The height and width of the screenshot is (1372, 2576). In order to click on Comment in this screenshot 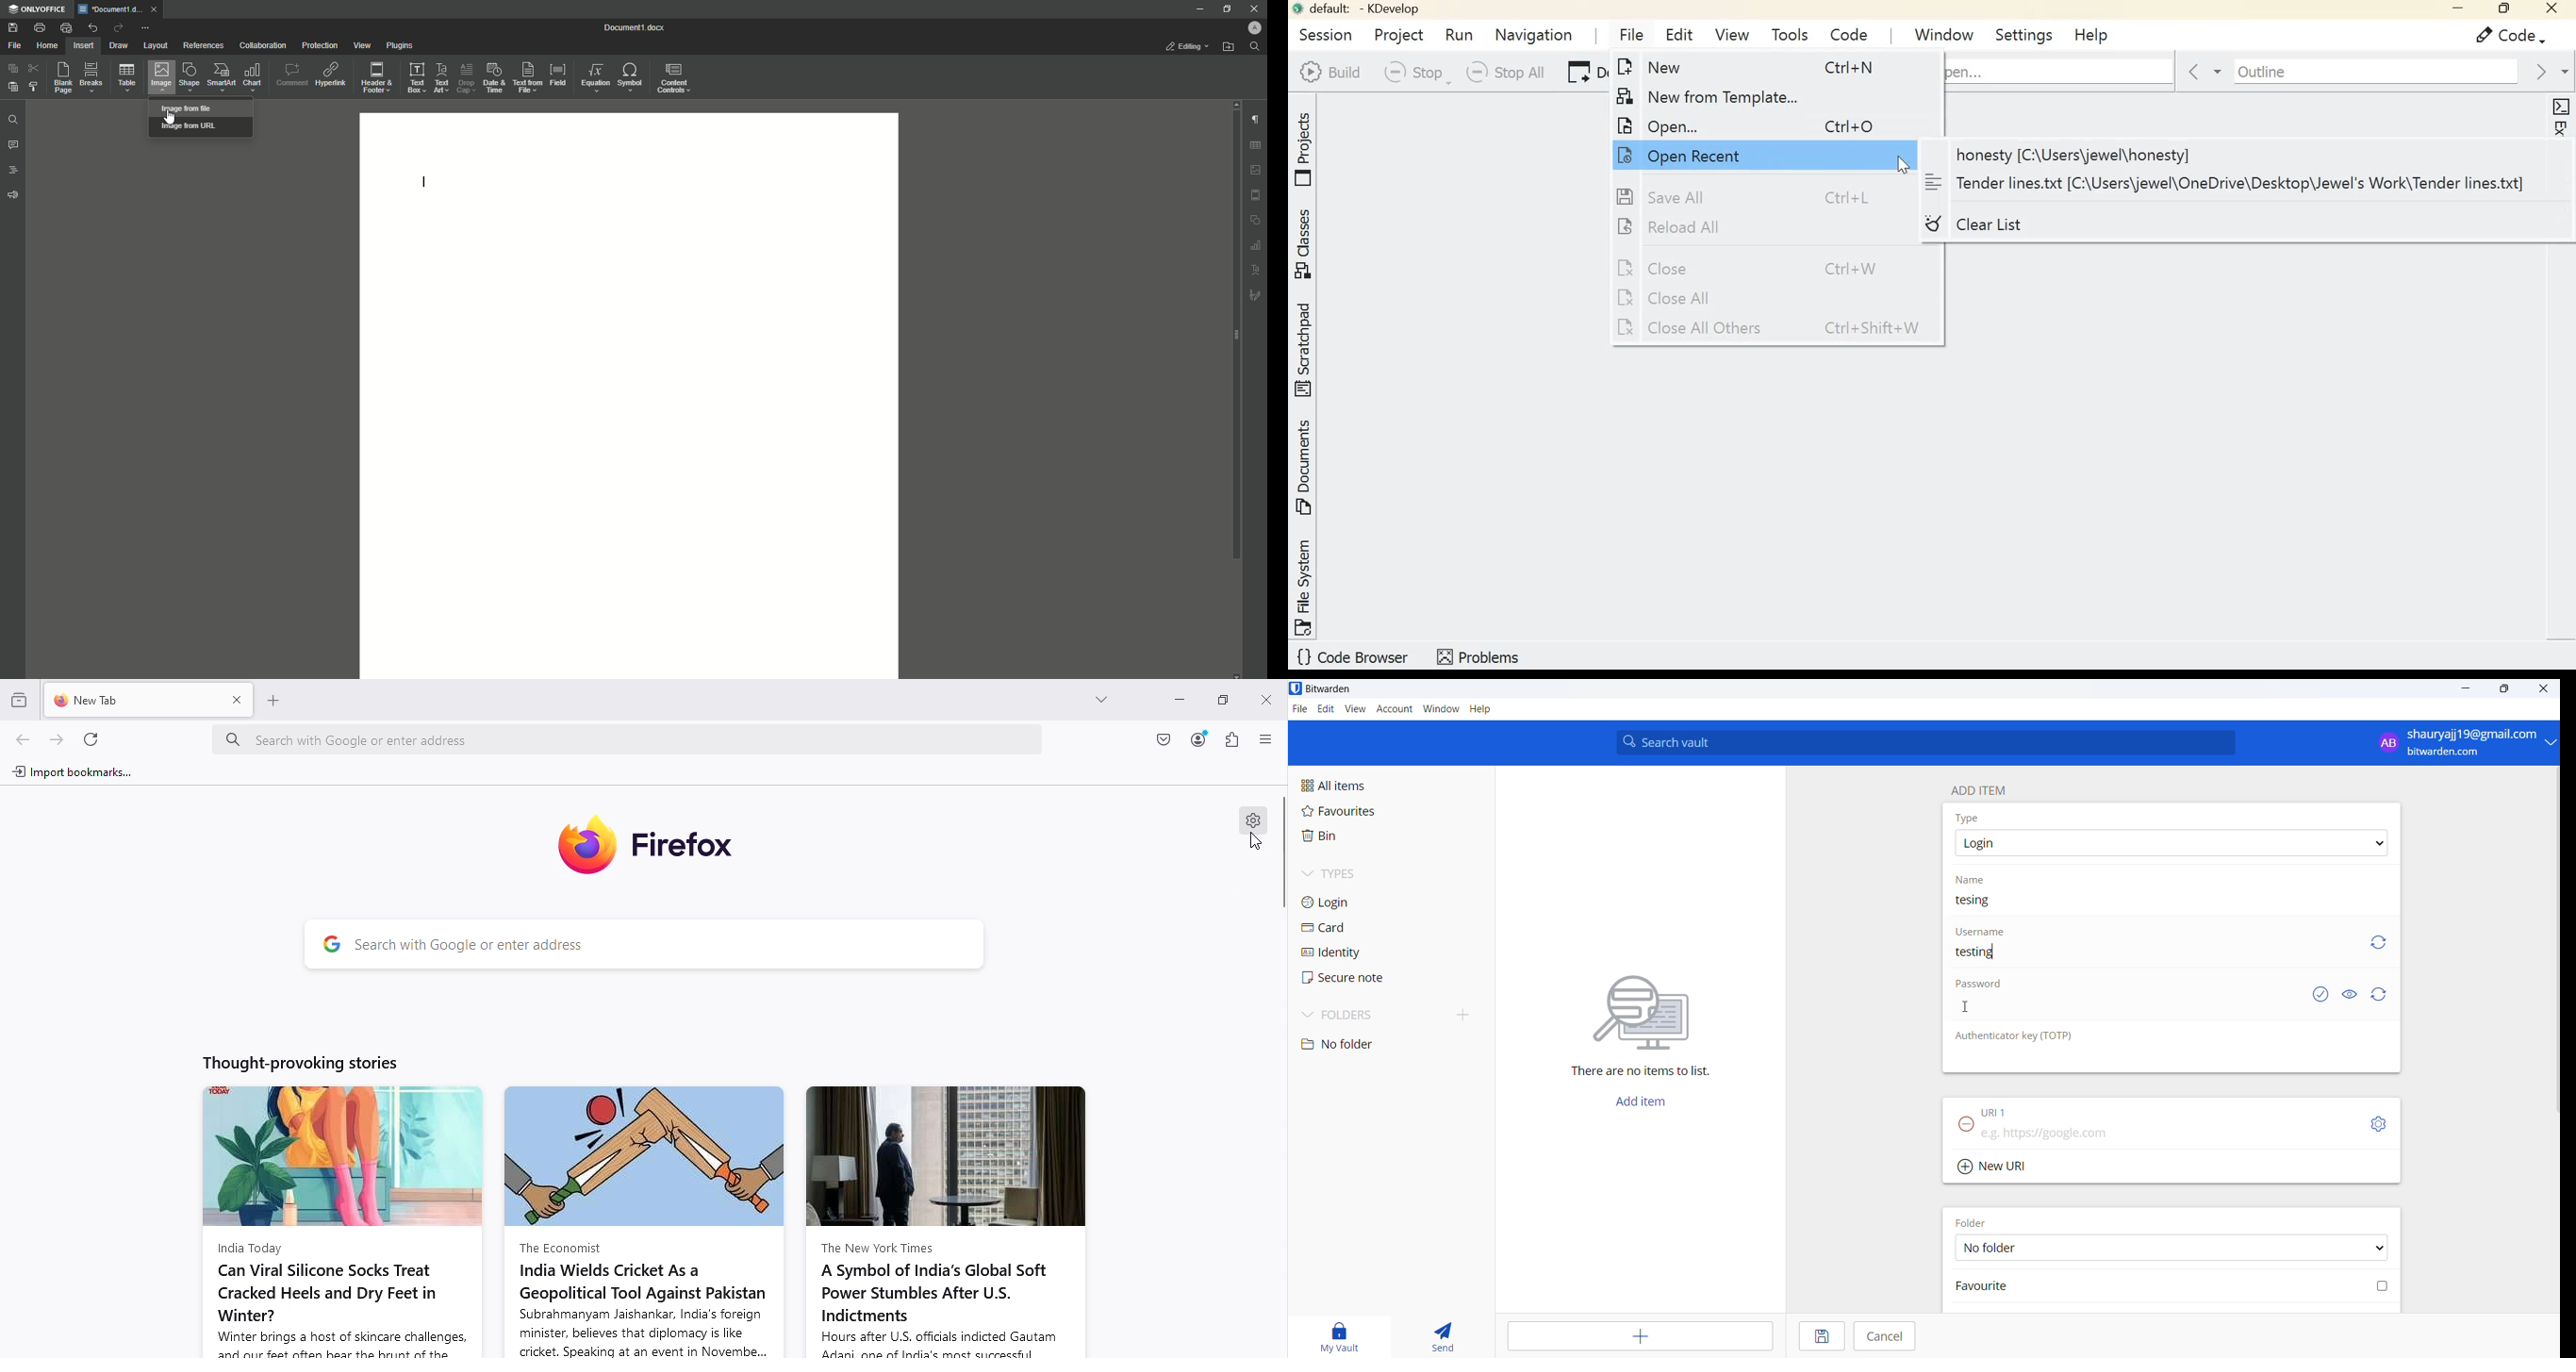, I will do `click(293, 76)`.